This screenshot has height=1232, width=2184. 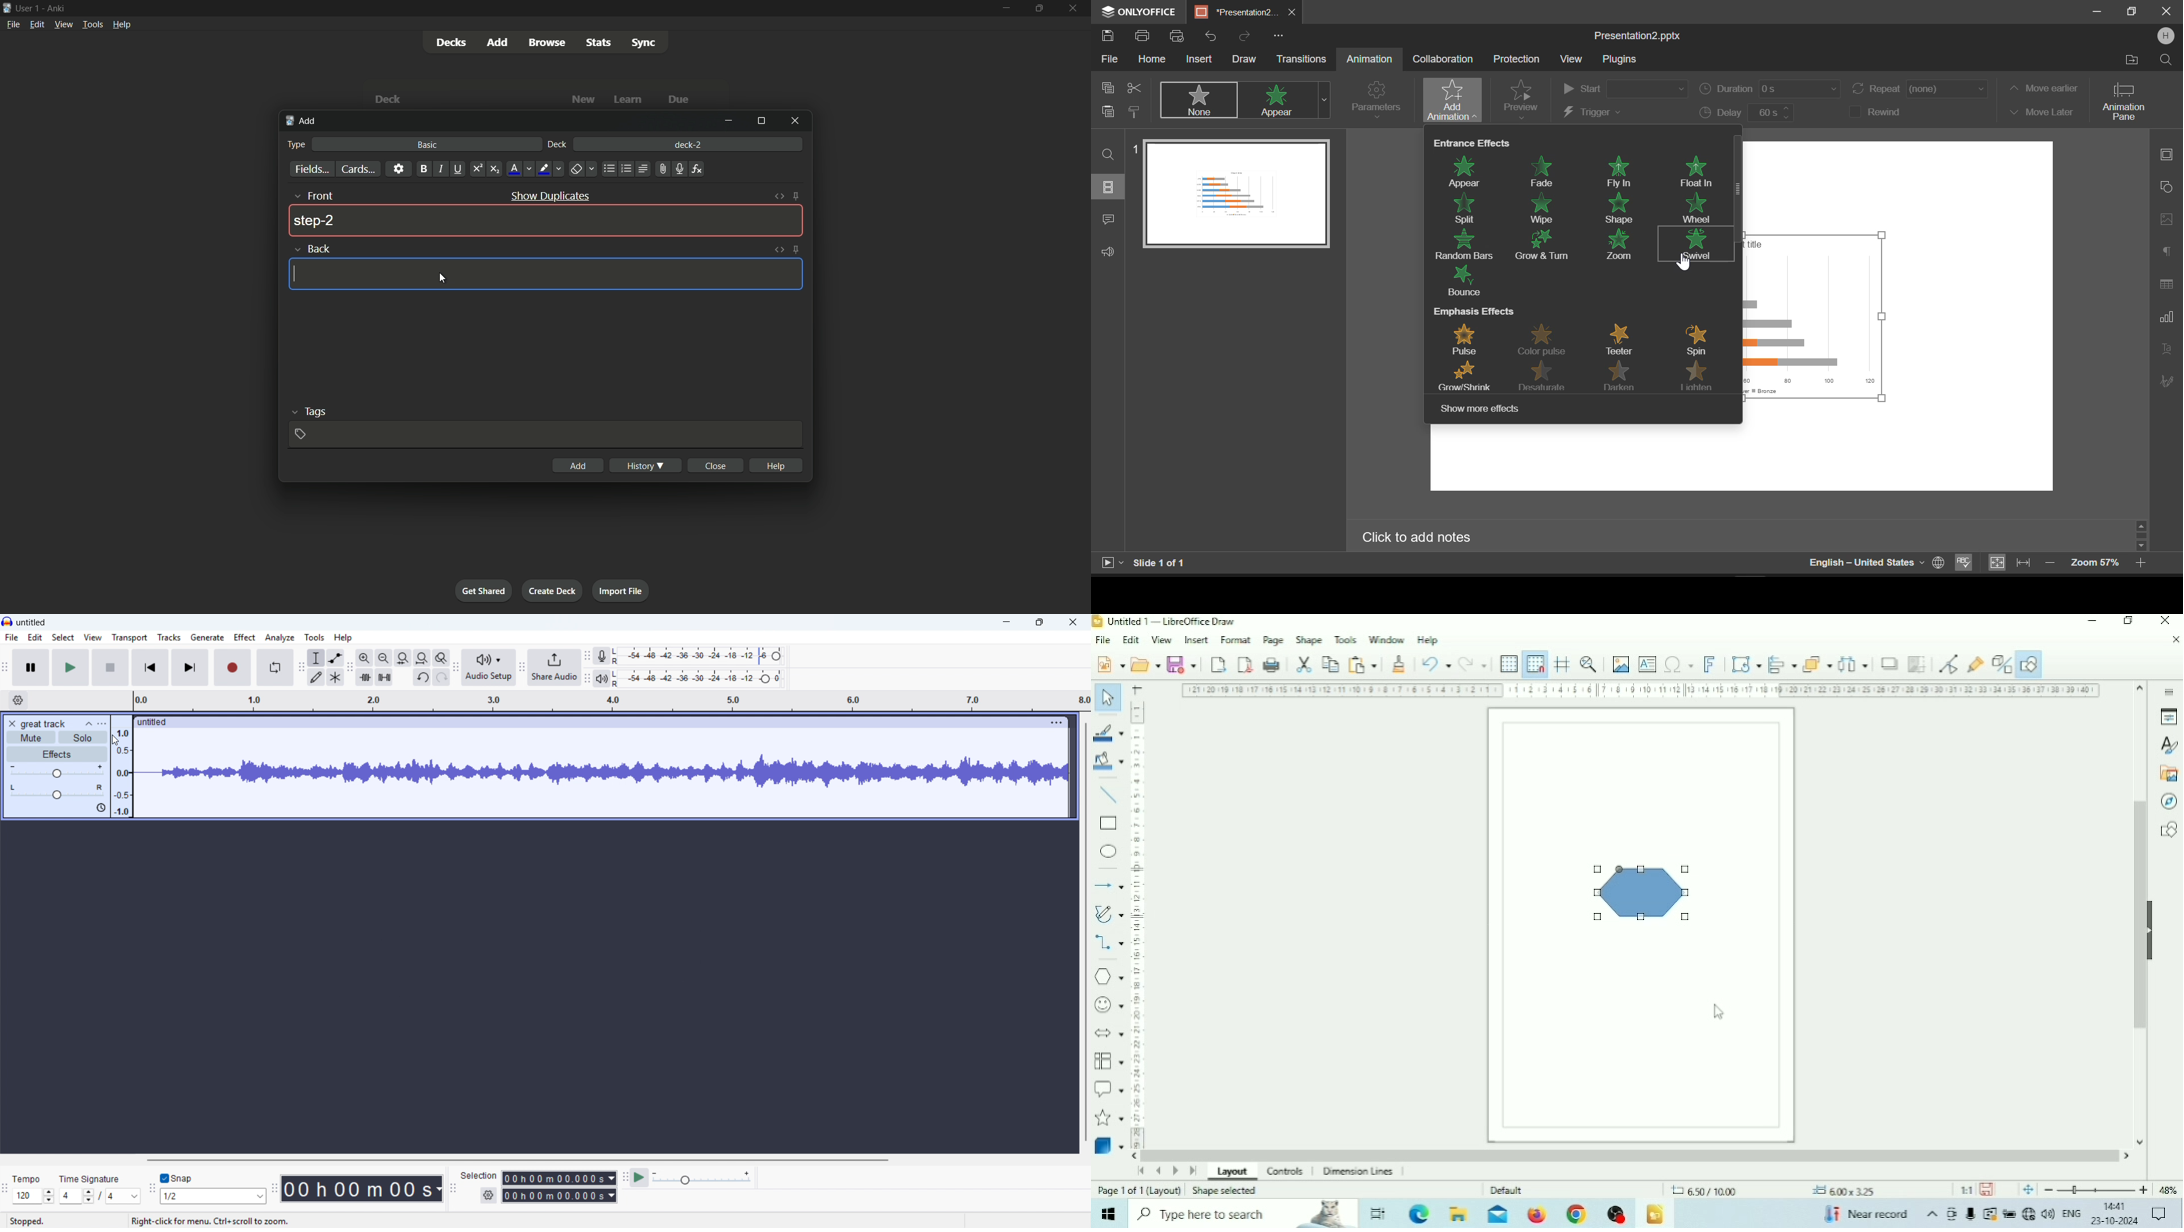 I want to click on app name, so click(x=56, y=9).